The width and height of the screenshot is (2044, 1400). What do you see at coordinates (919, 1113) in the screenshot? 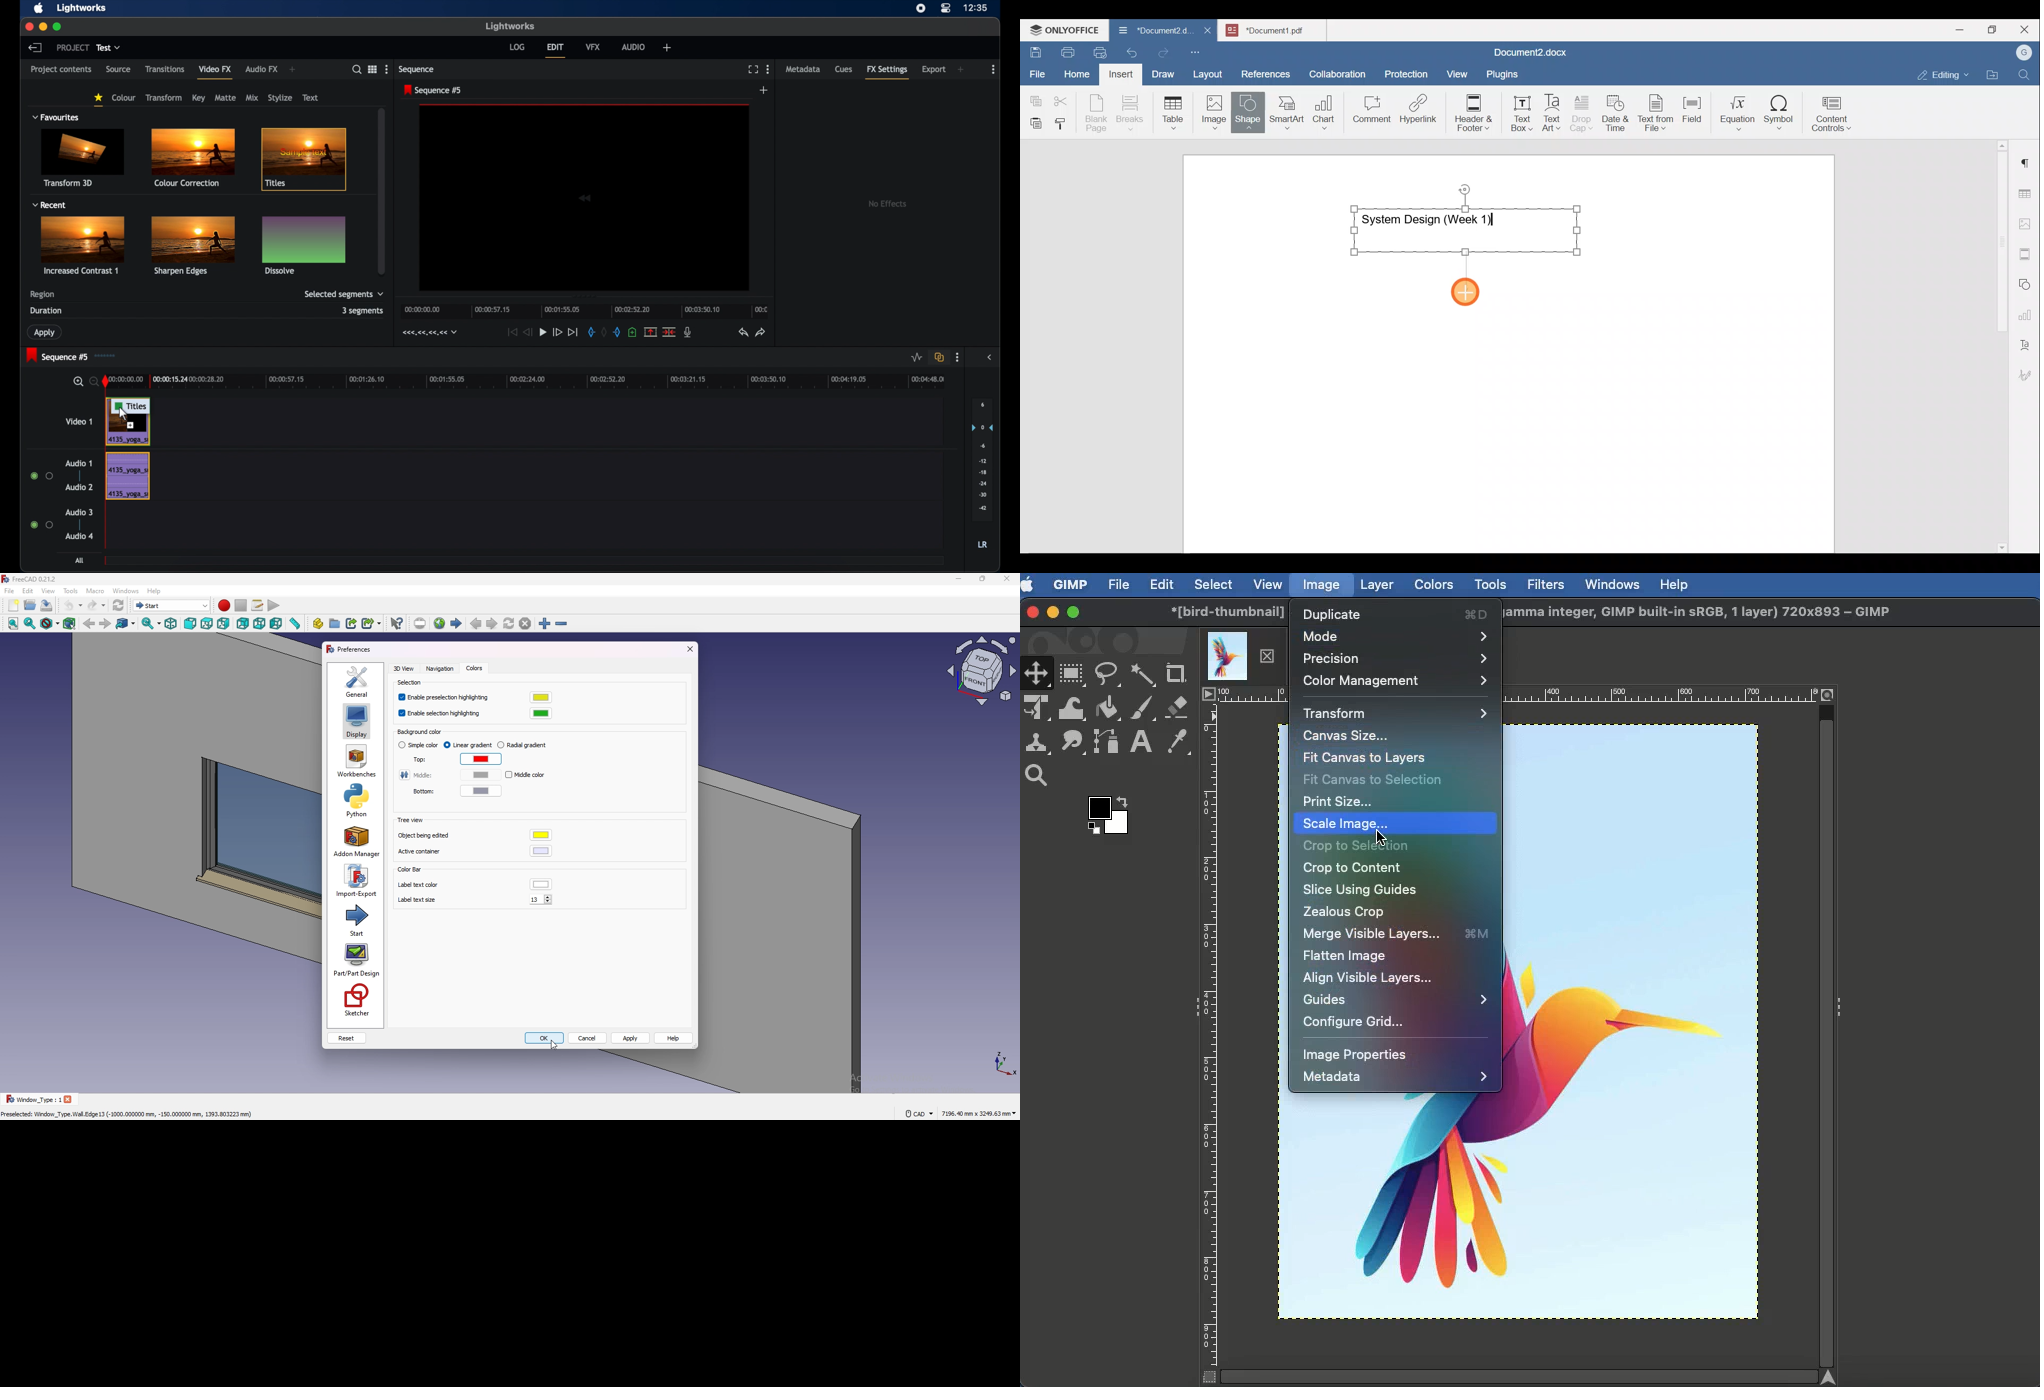
I see `cad` at bounding box center [919, 1113].